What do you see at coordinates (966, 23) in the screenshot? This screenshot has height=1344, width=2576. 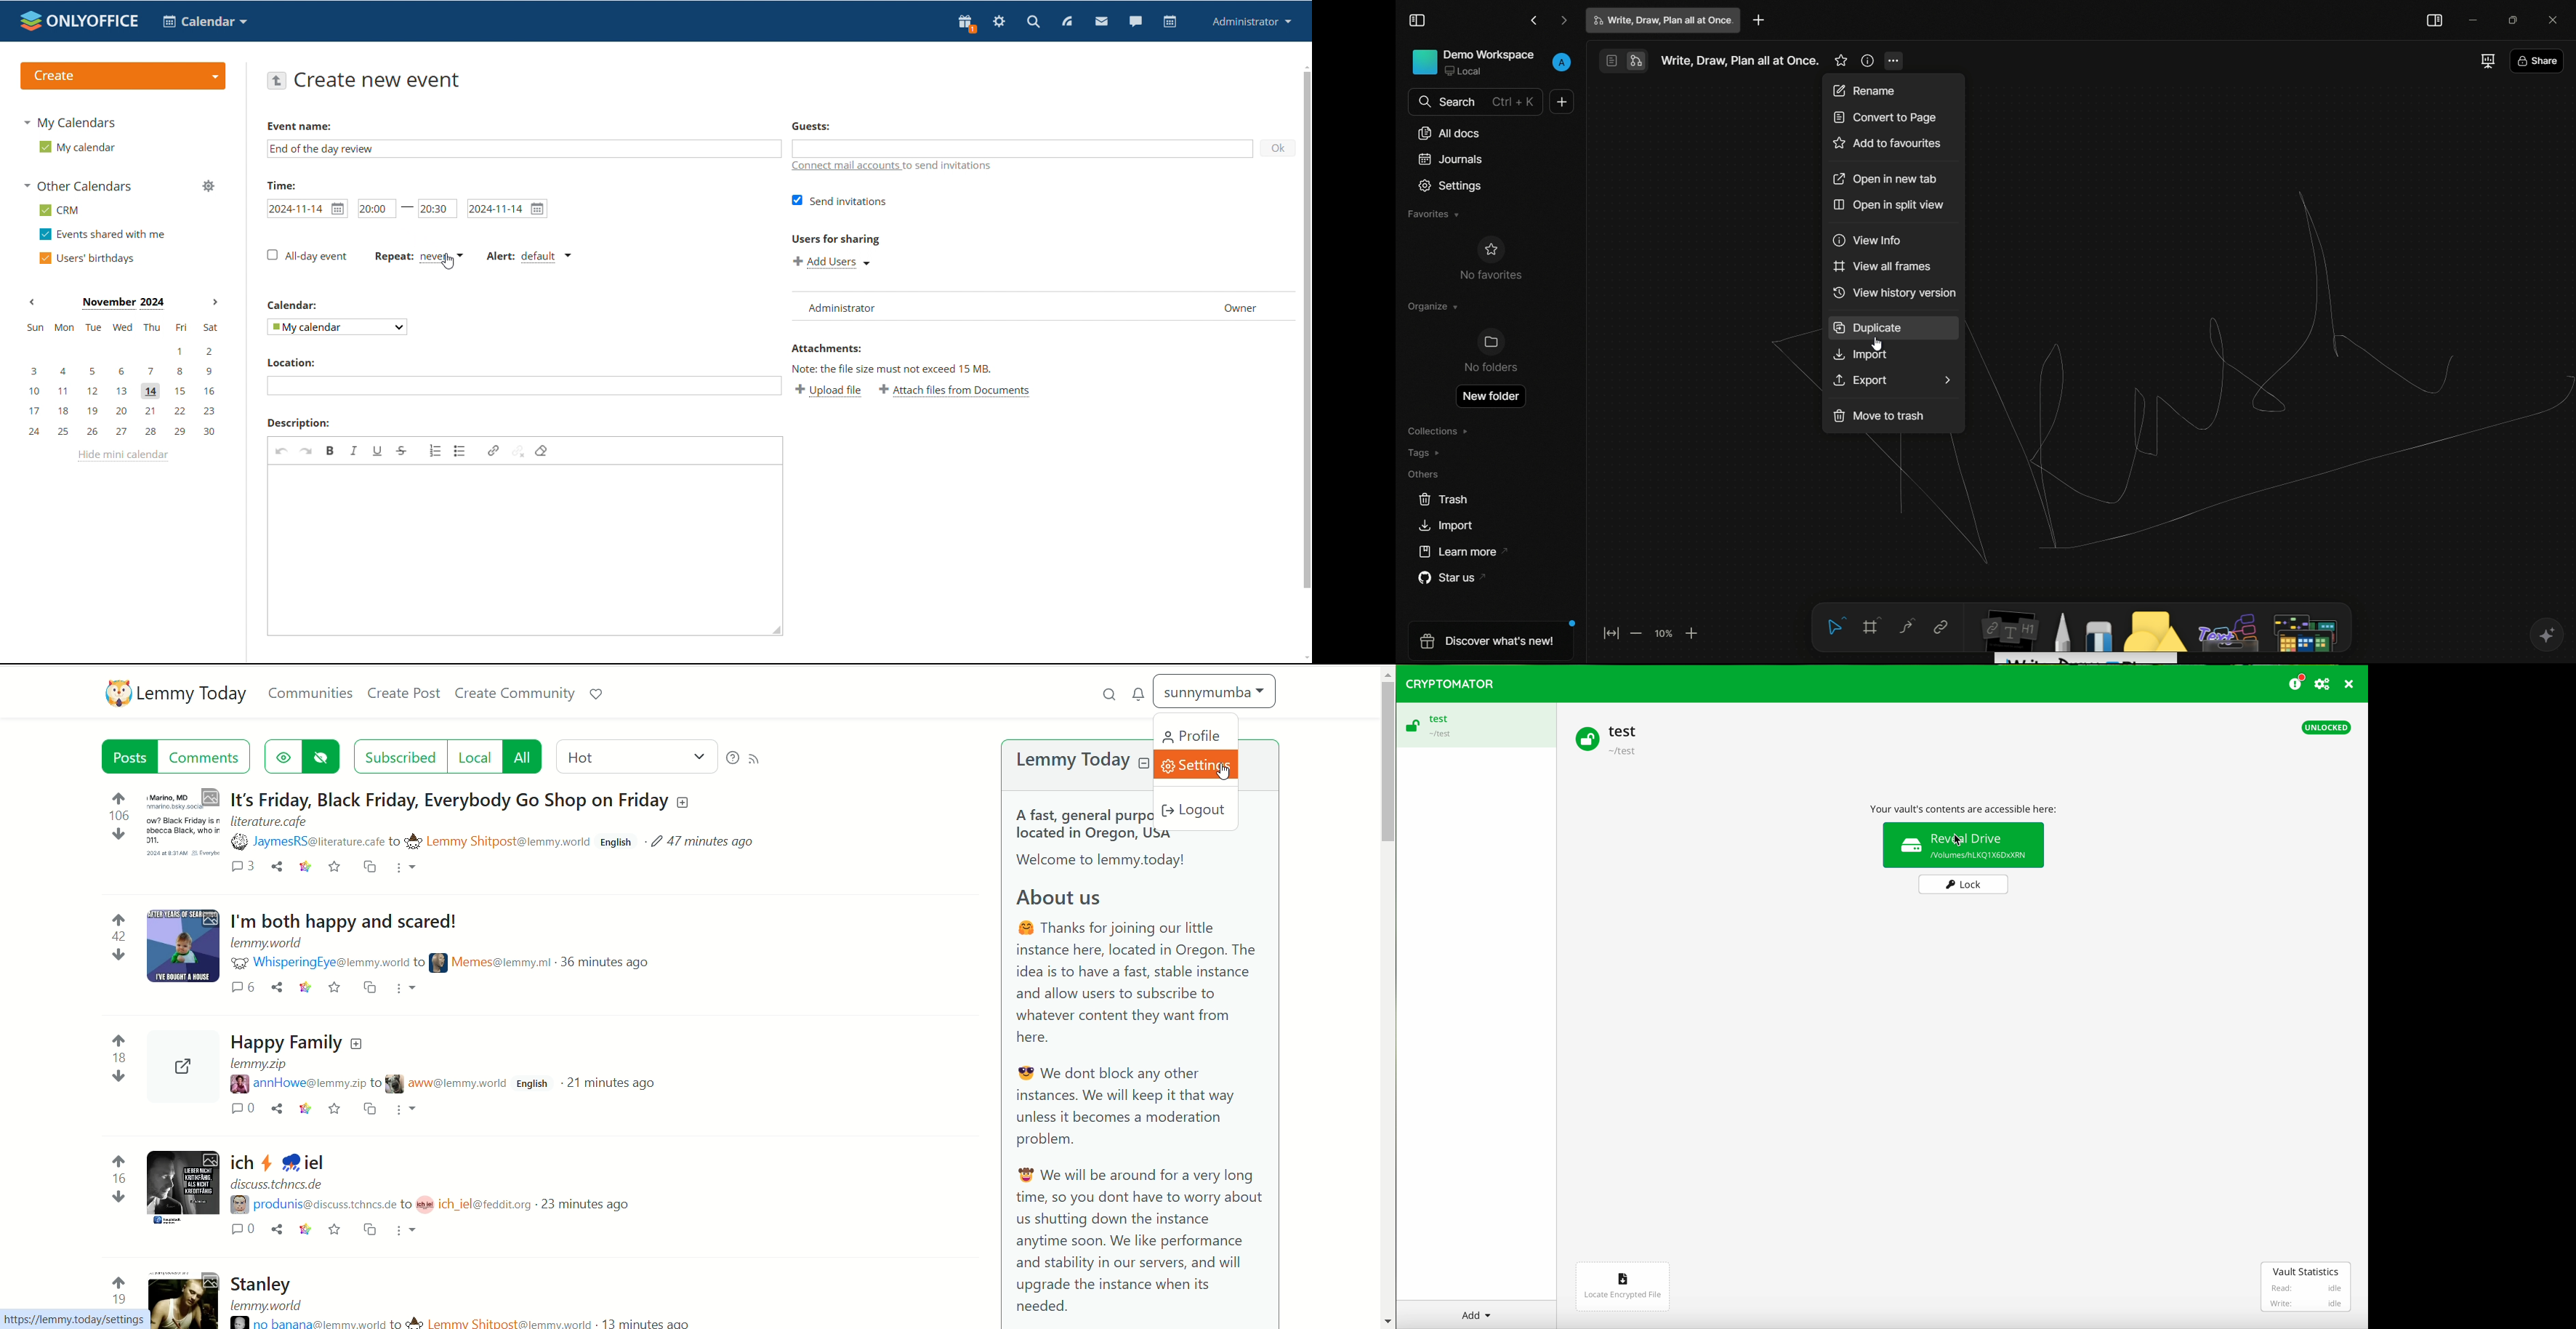 I see `present` at bounding box center [966, 23].